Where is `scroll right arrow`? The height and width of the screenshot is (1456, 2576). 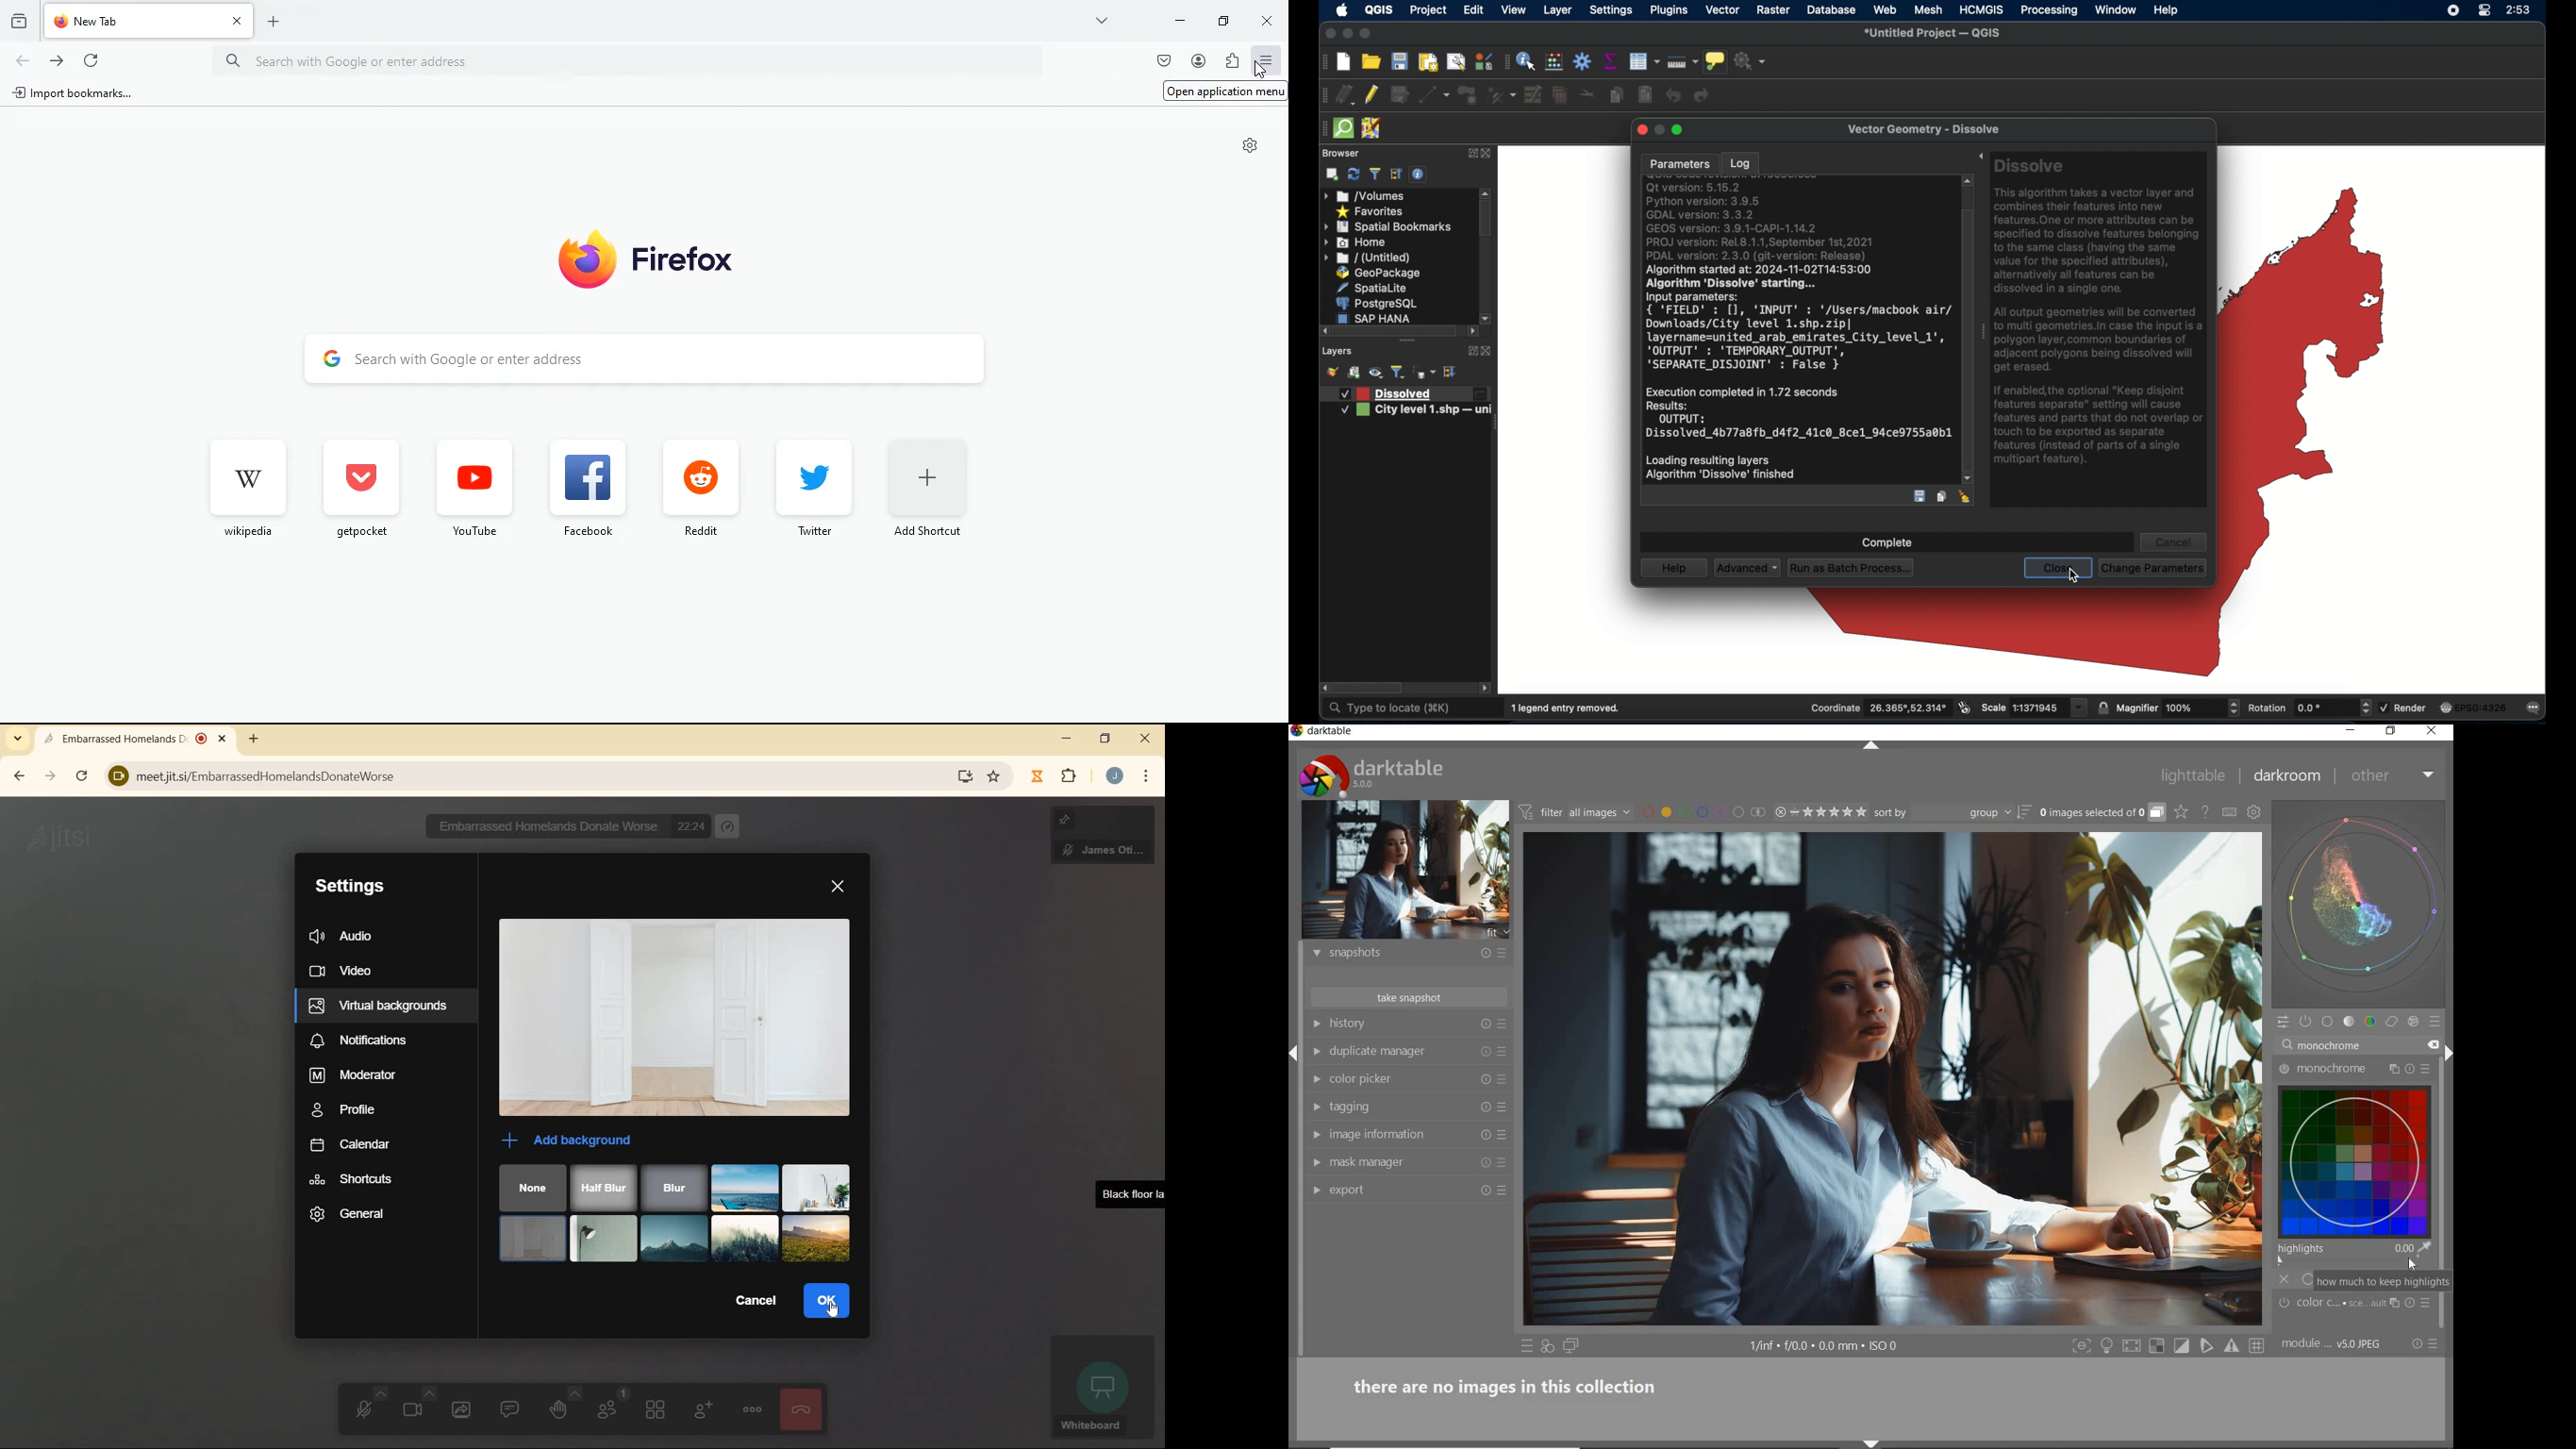 scroll right arrow is located at coordinates (1324, 331).